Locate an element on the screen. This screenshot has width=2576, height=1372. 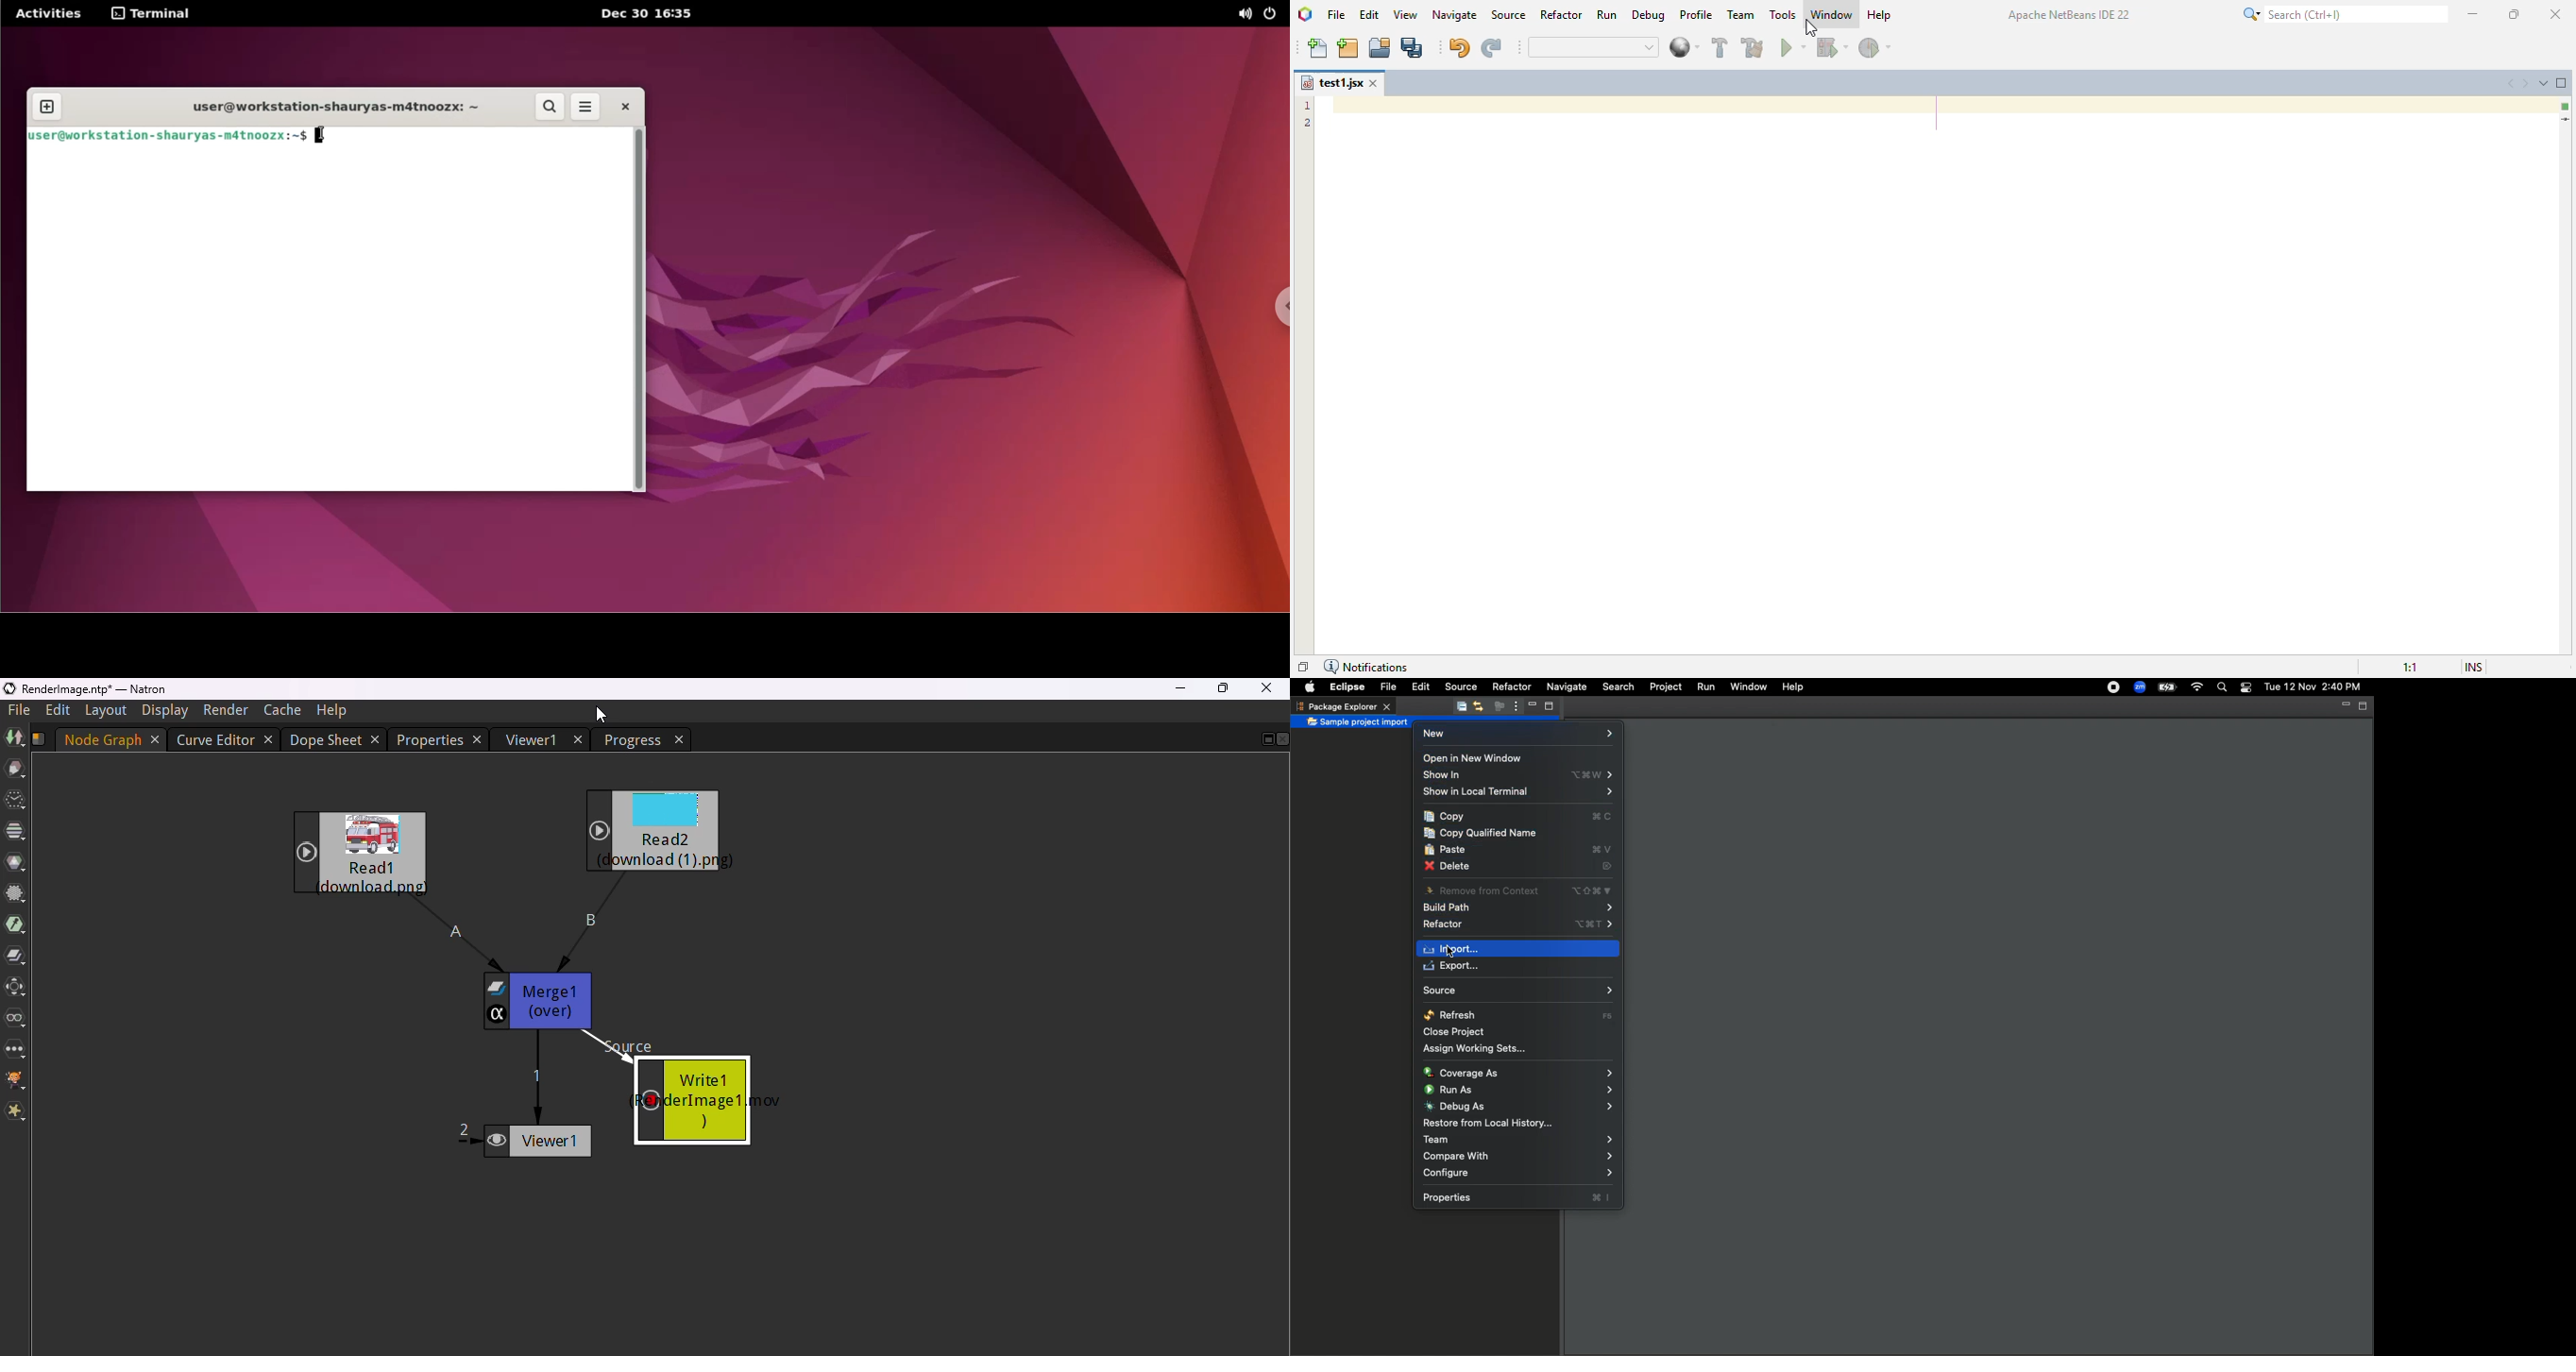
Zoom is located at coordinates (2139, 687).